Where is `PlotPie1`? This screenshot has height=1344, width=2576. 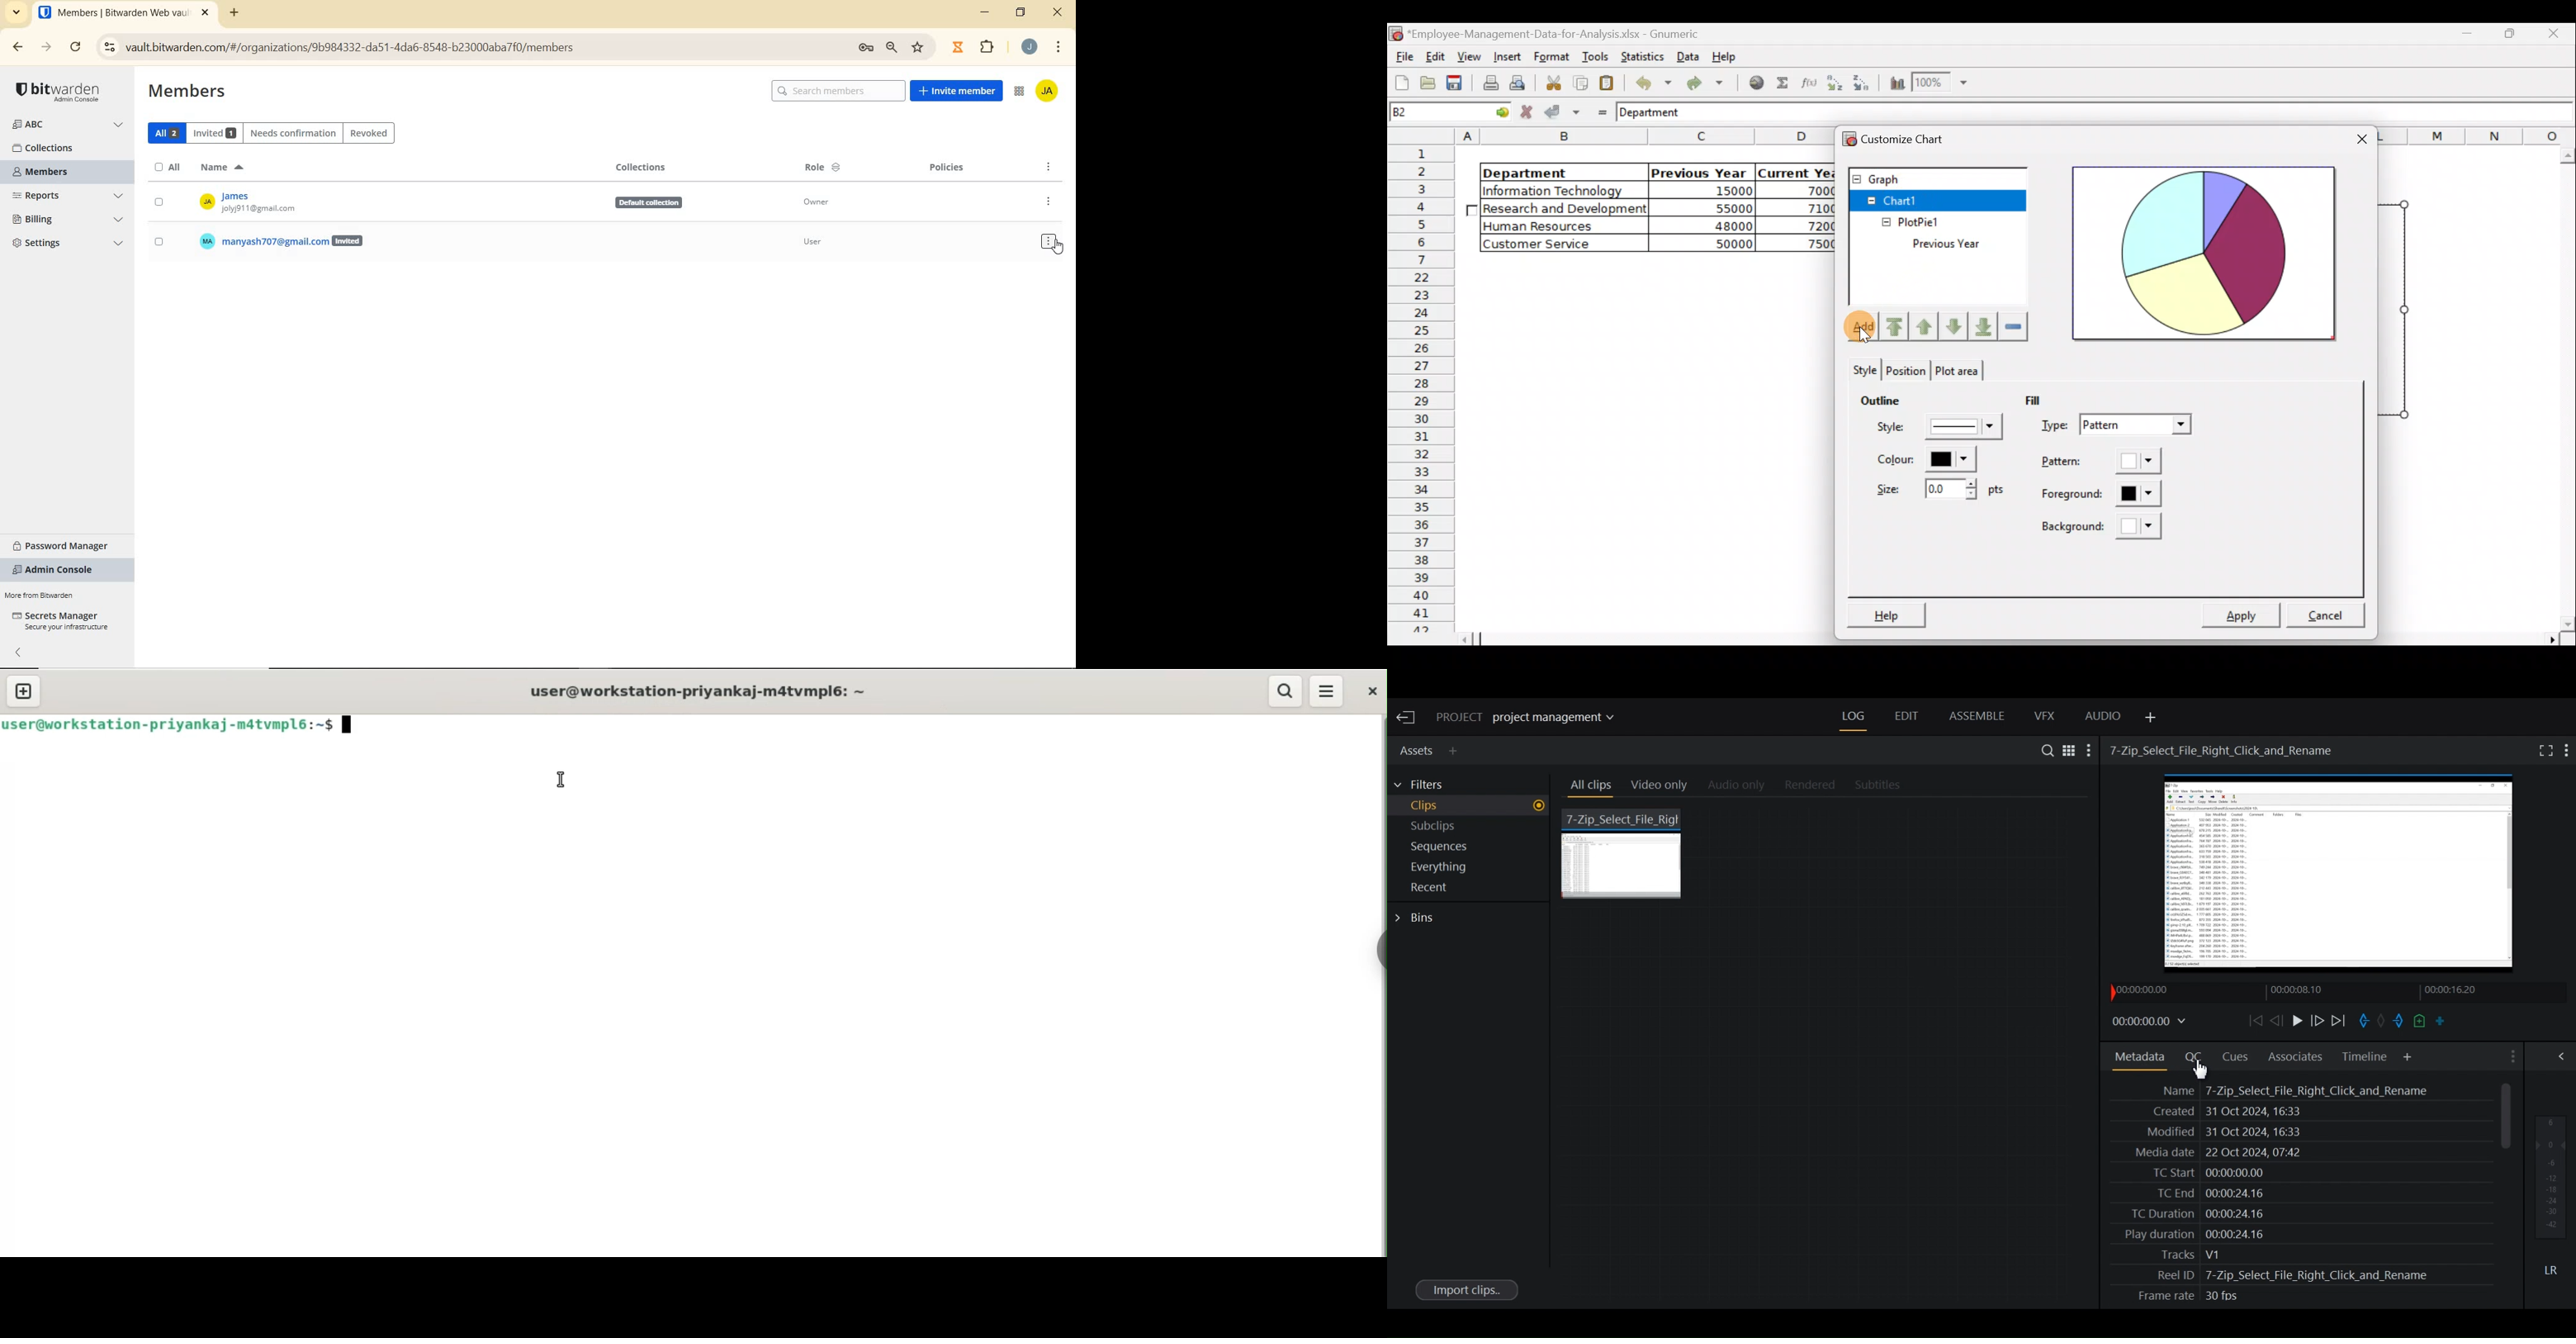
PlotPie1 is located at coordinates (1894, 219).